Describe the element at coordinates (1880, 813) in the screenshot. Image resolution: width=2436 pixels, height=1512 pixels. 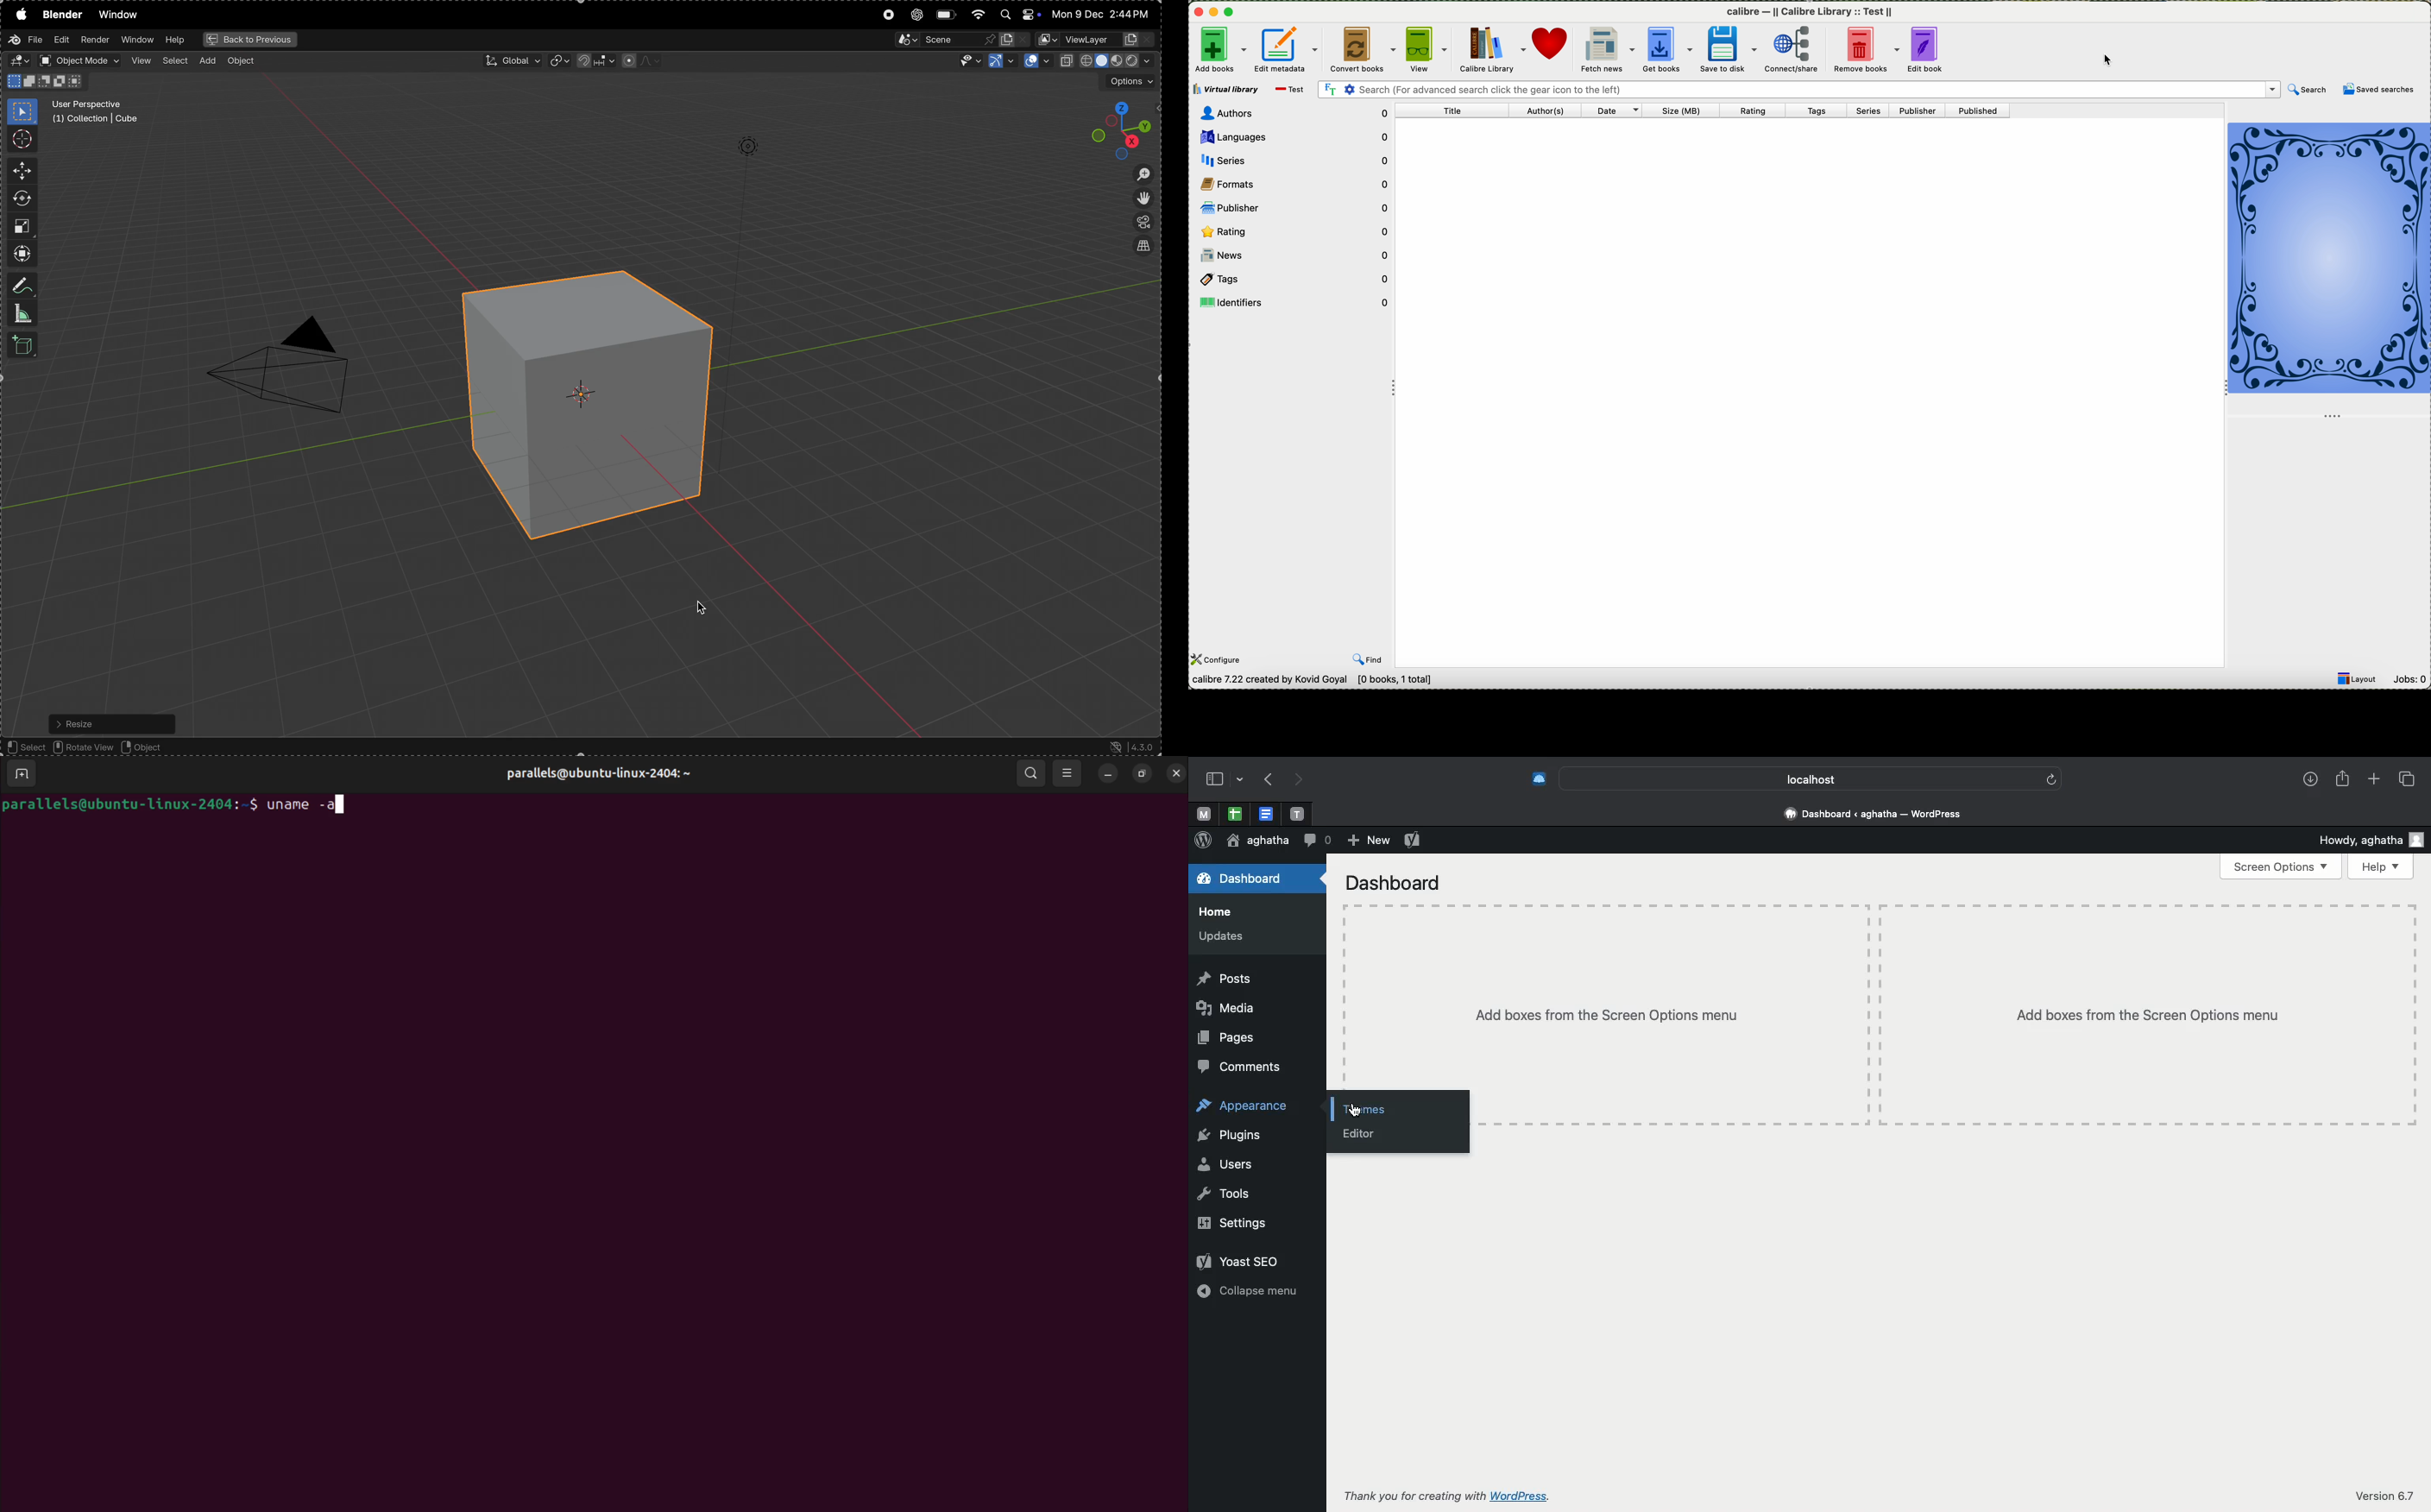
I see `Address` at that location.